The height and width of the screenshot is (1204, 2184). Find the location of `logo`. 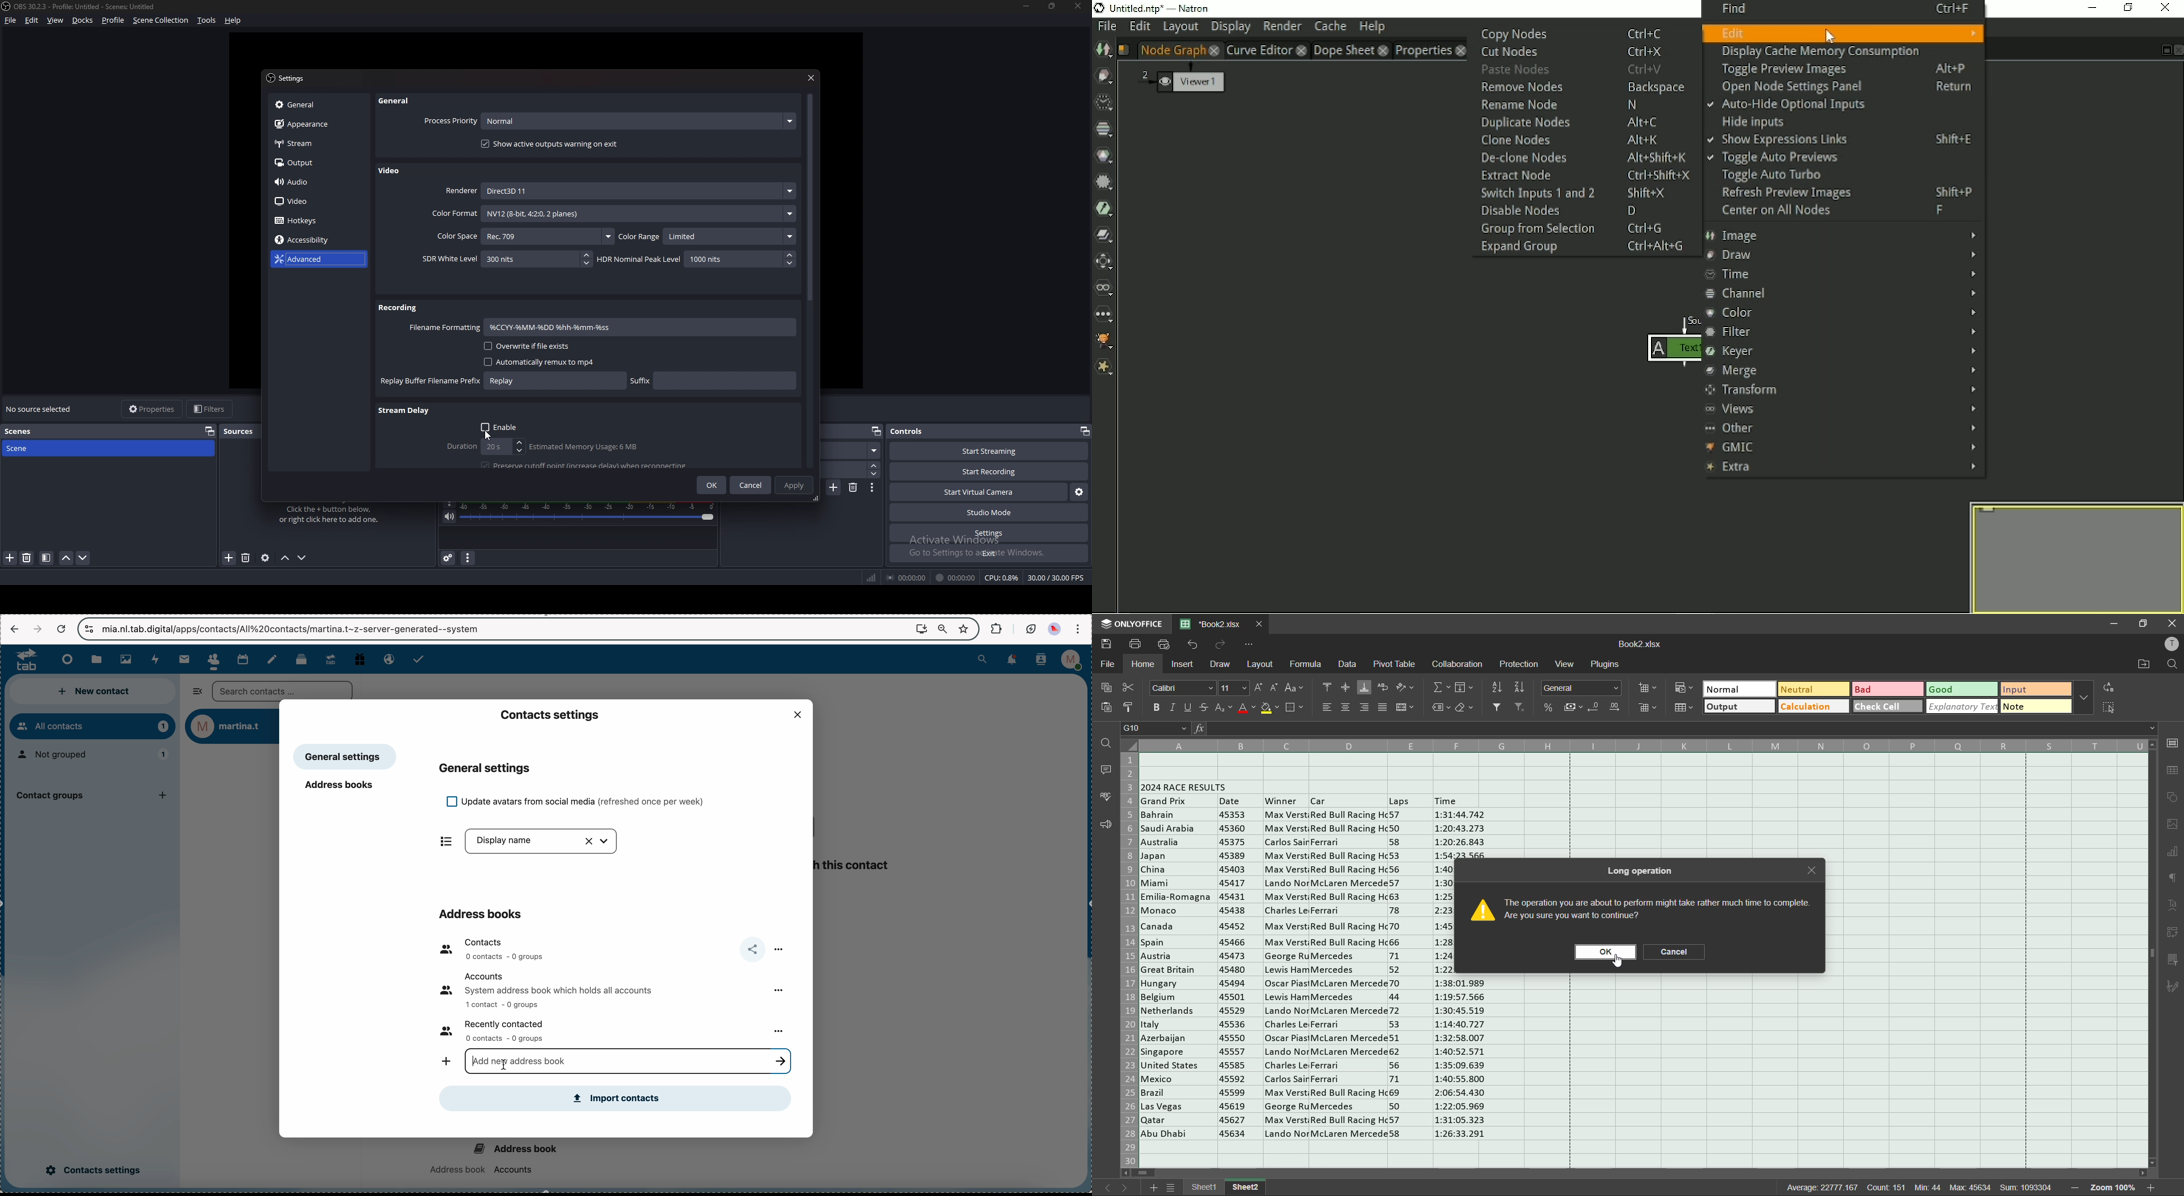

logo is located at coordinates (21, 660).